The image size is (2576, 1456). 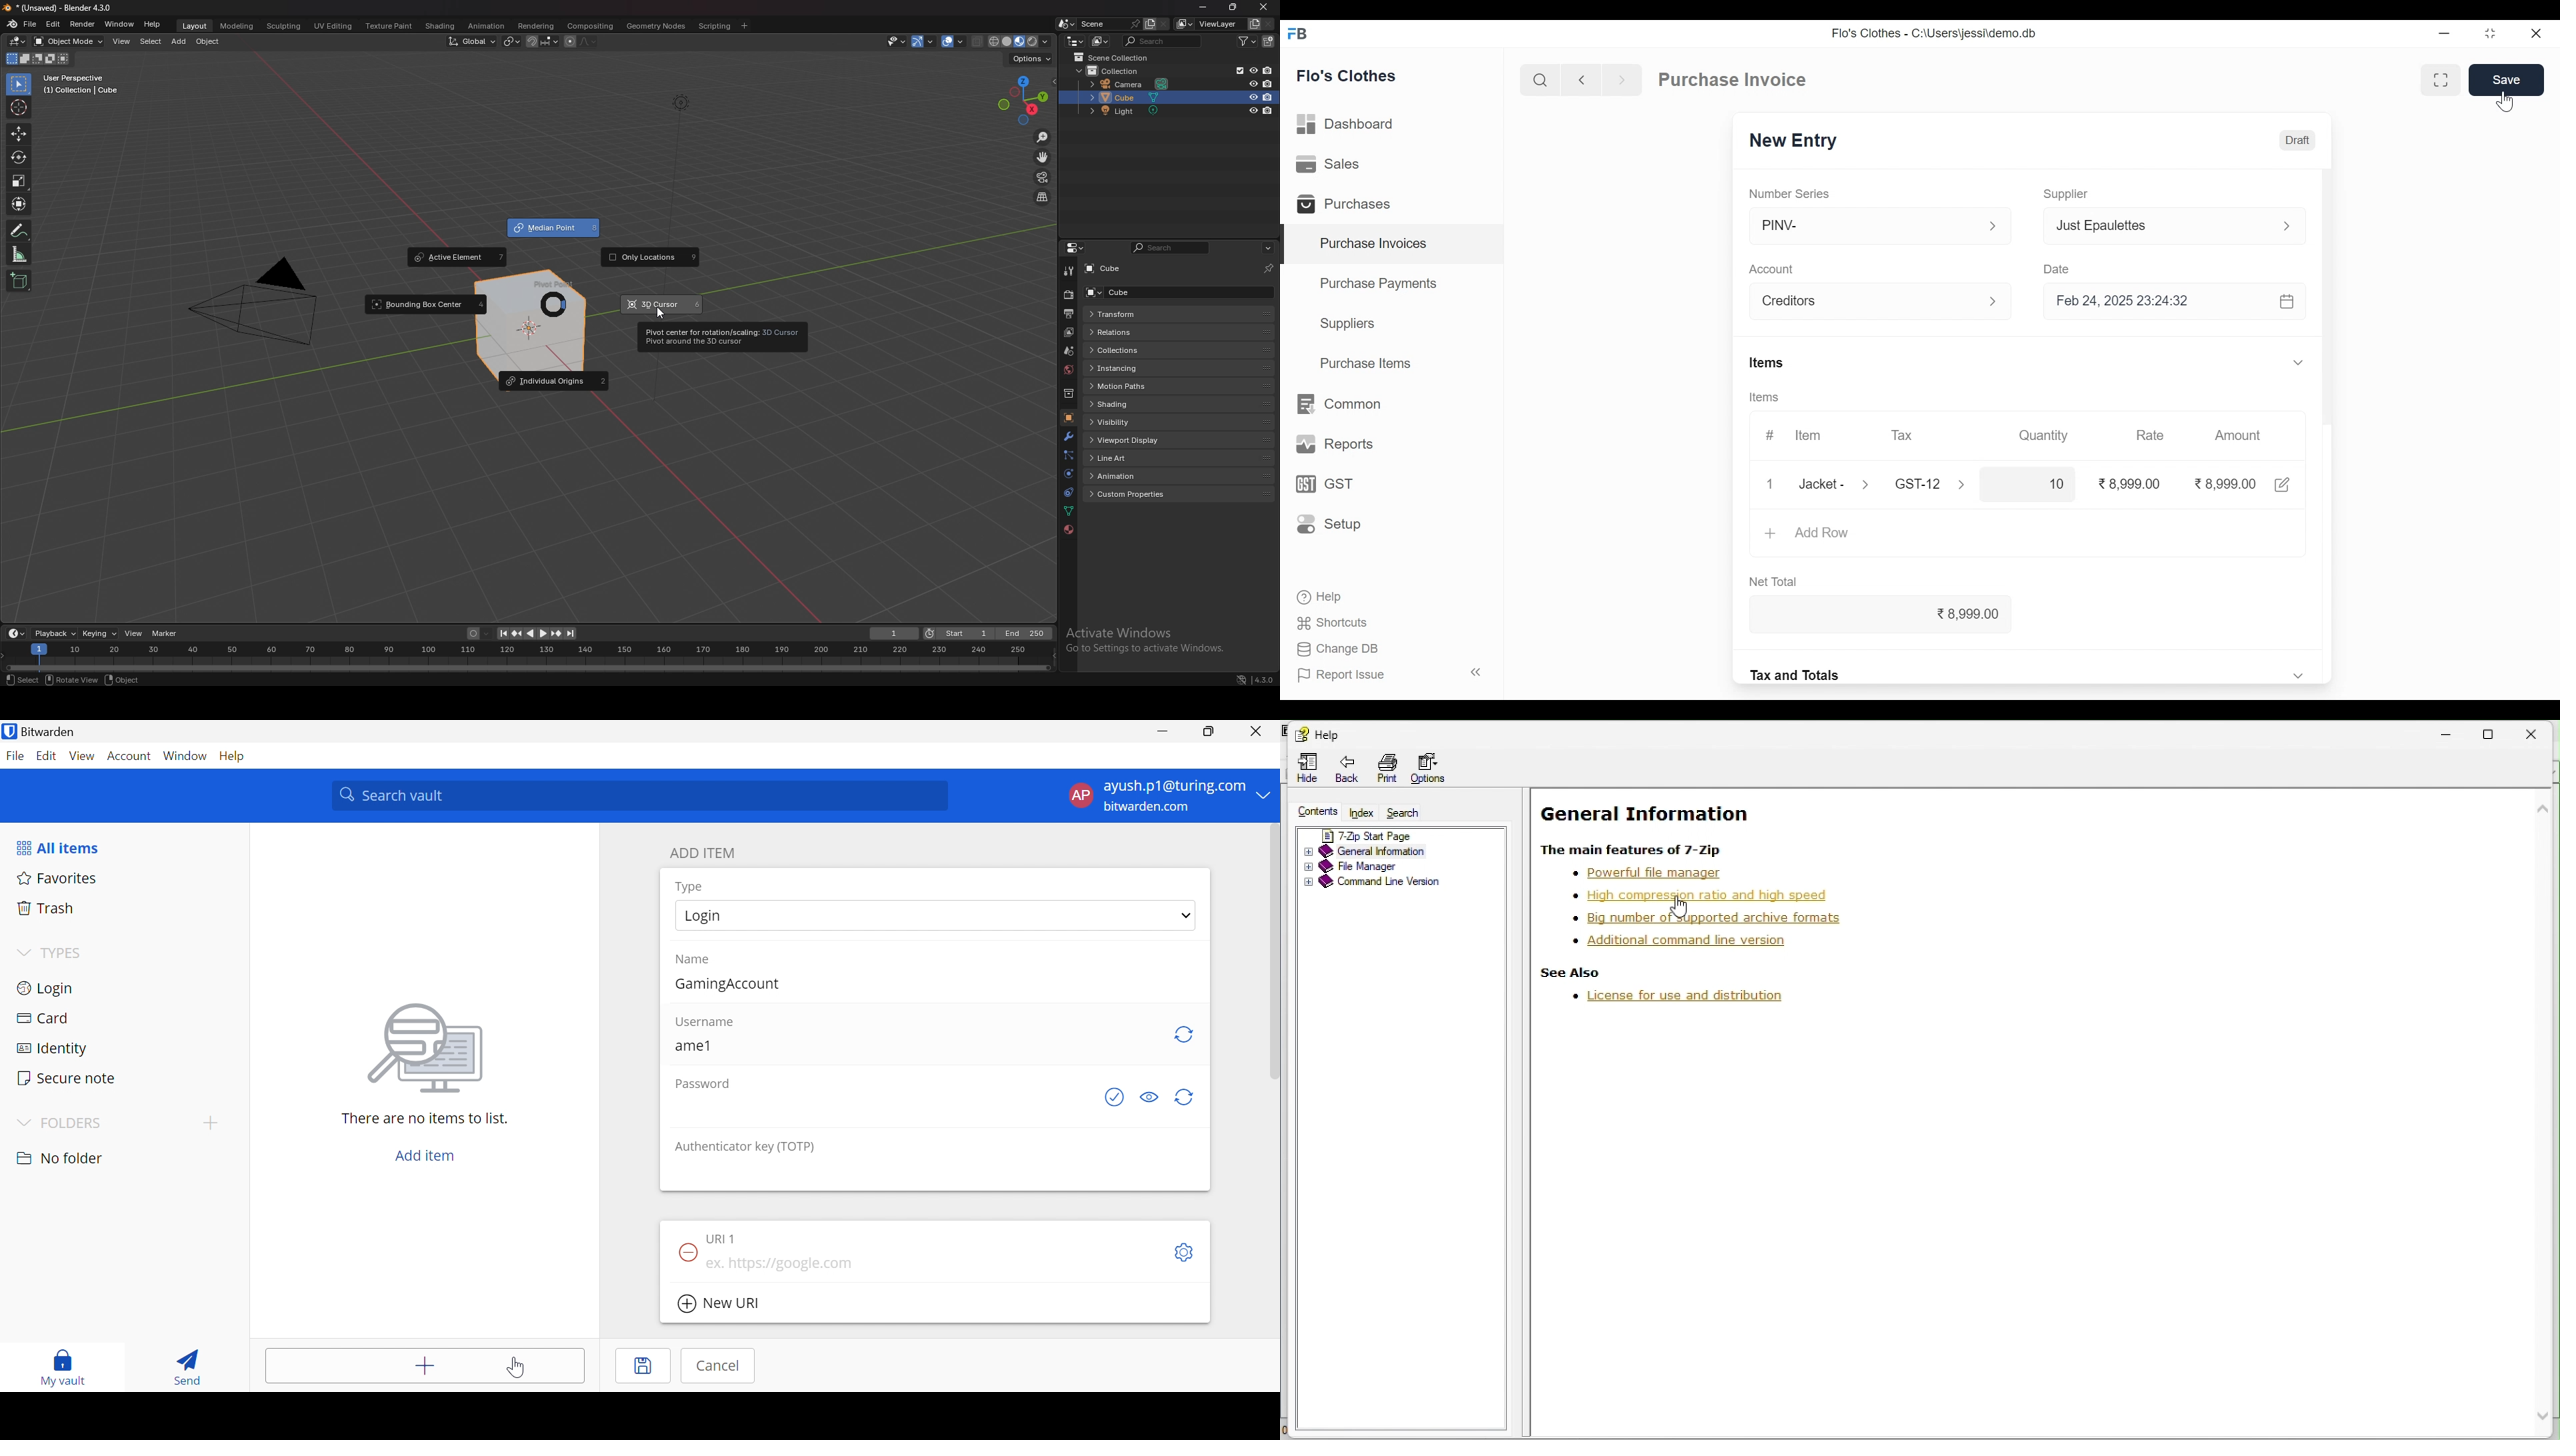 What do you see at coordinates (165, 634) in the screenshot?
I see `marker` at bounding box center [165, 634].